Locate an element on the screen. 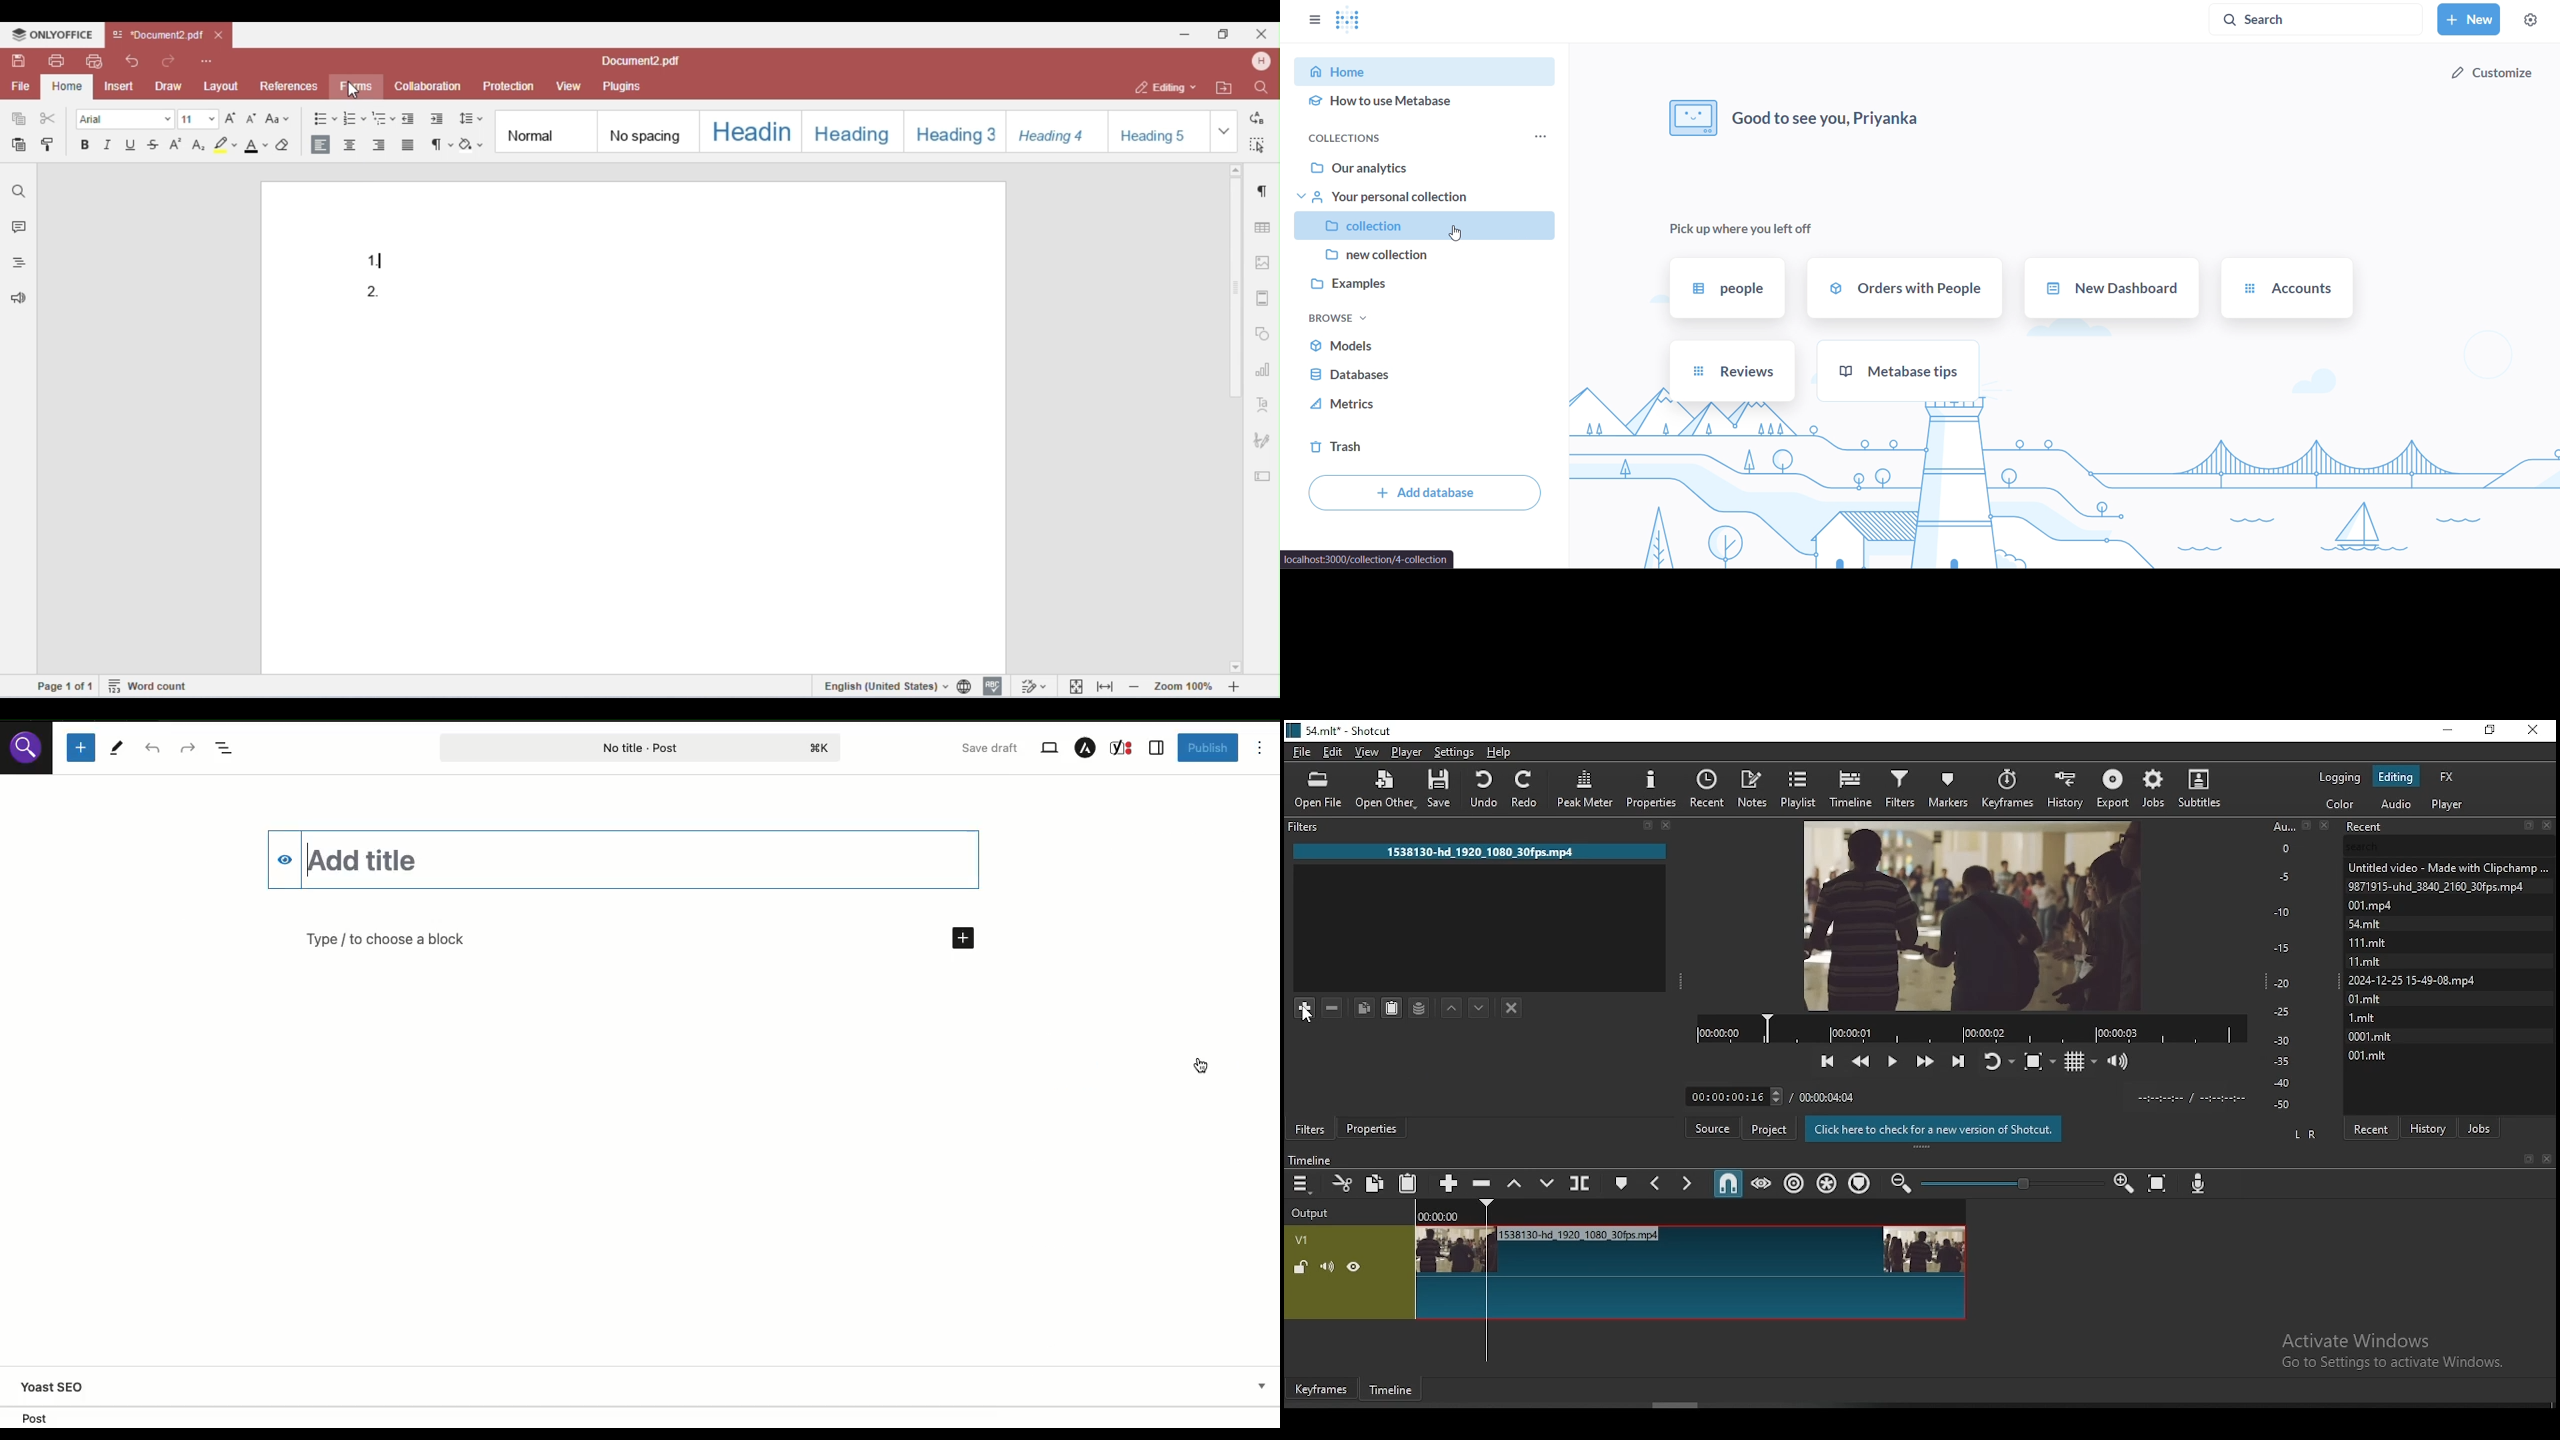  001.mit is located at coordinates (2372, 1056).